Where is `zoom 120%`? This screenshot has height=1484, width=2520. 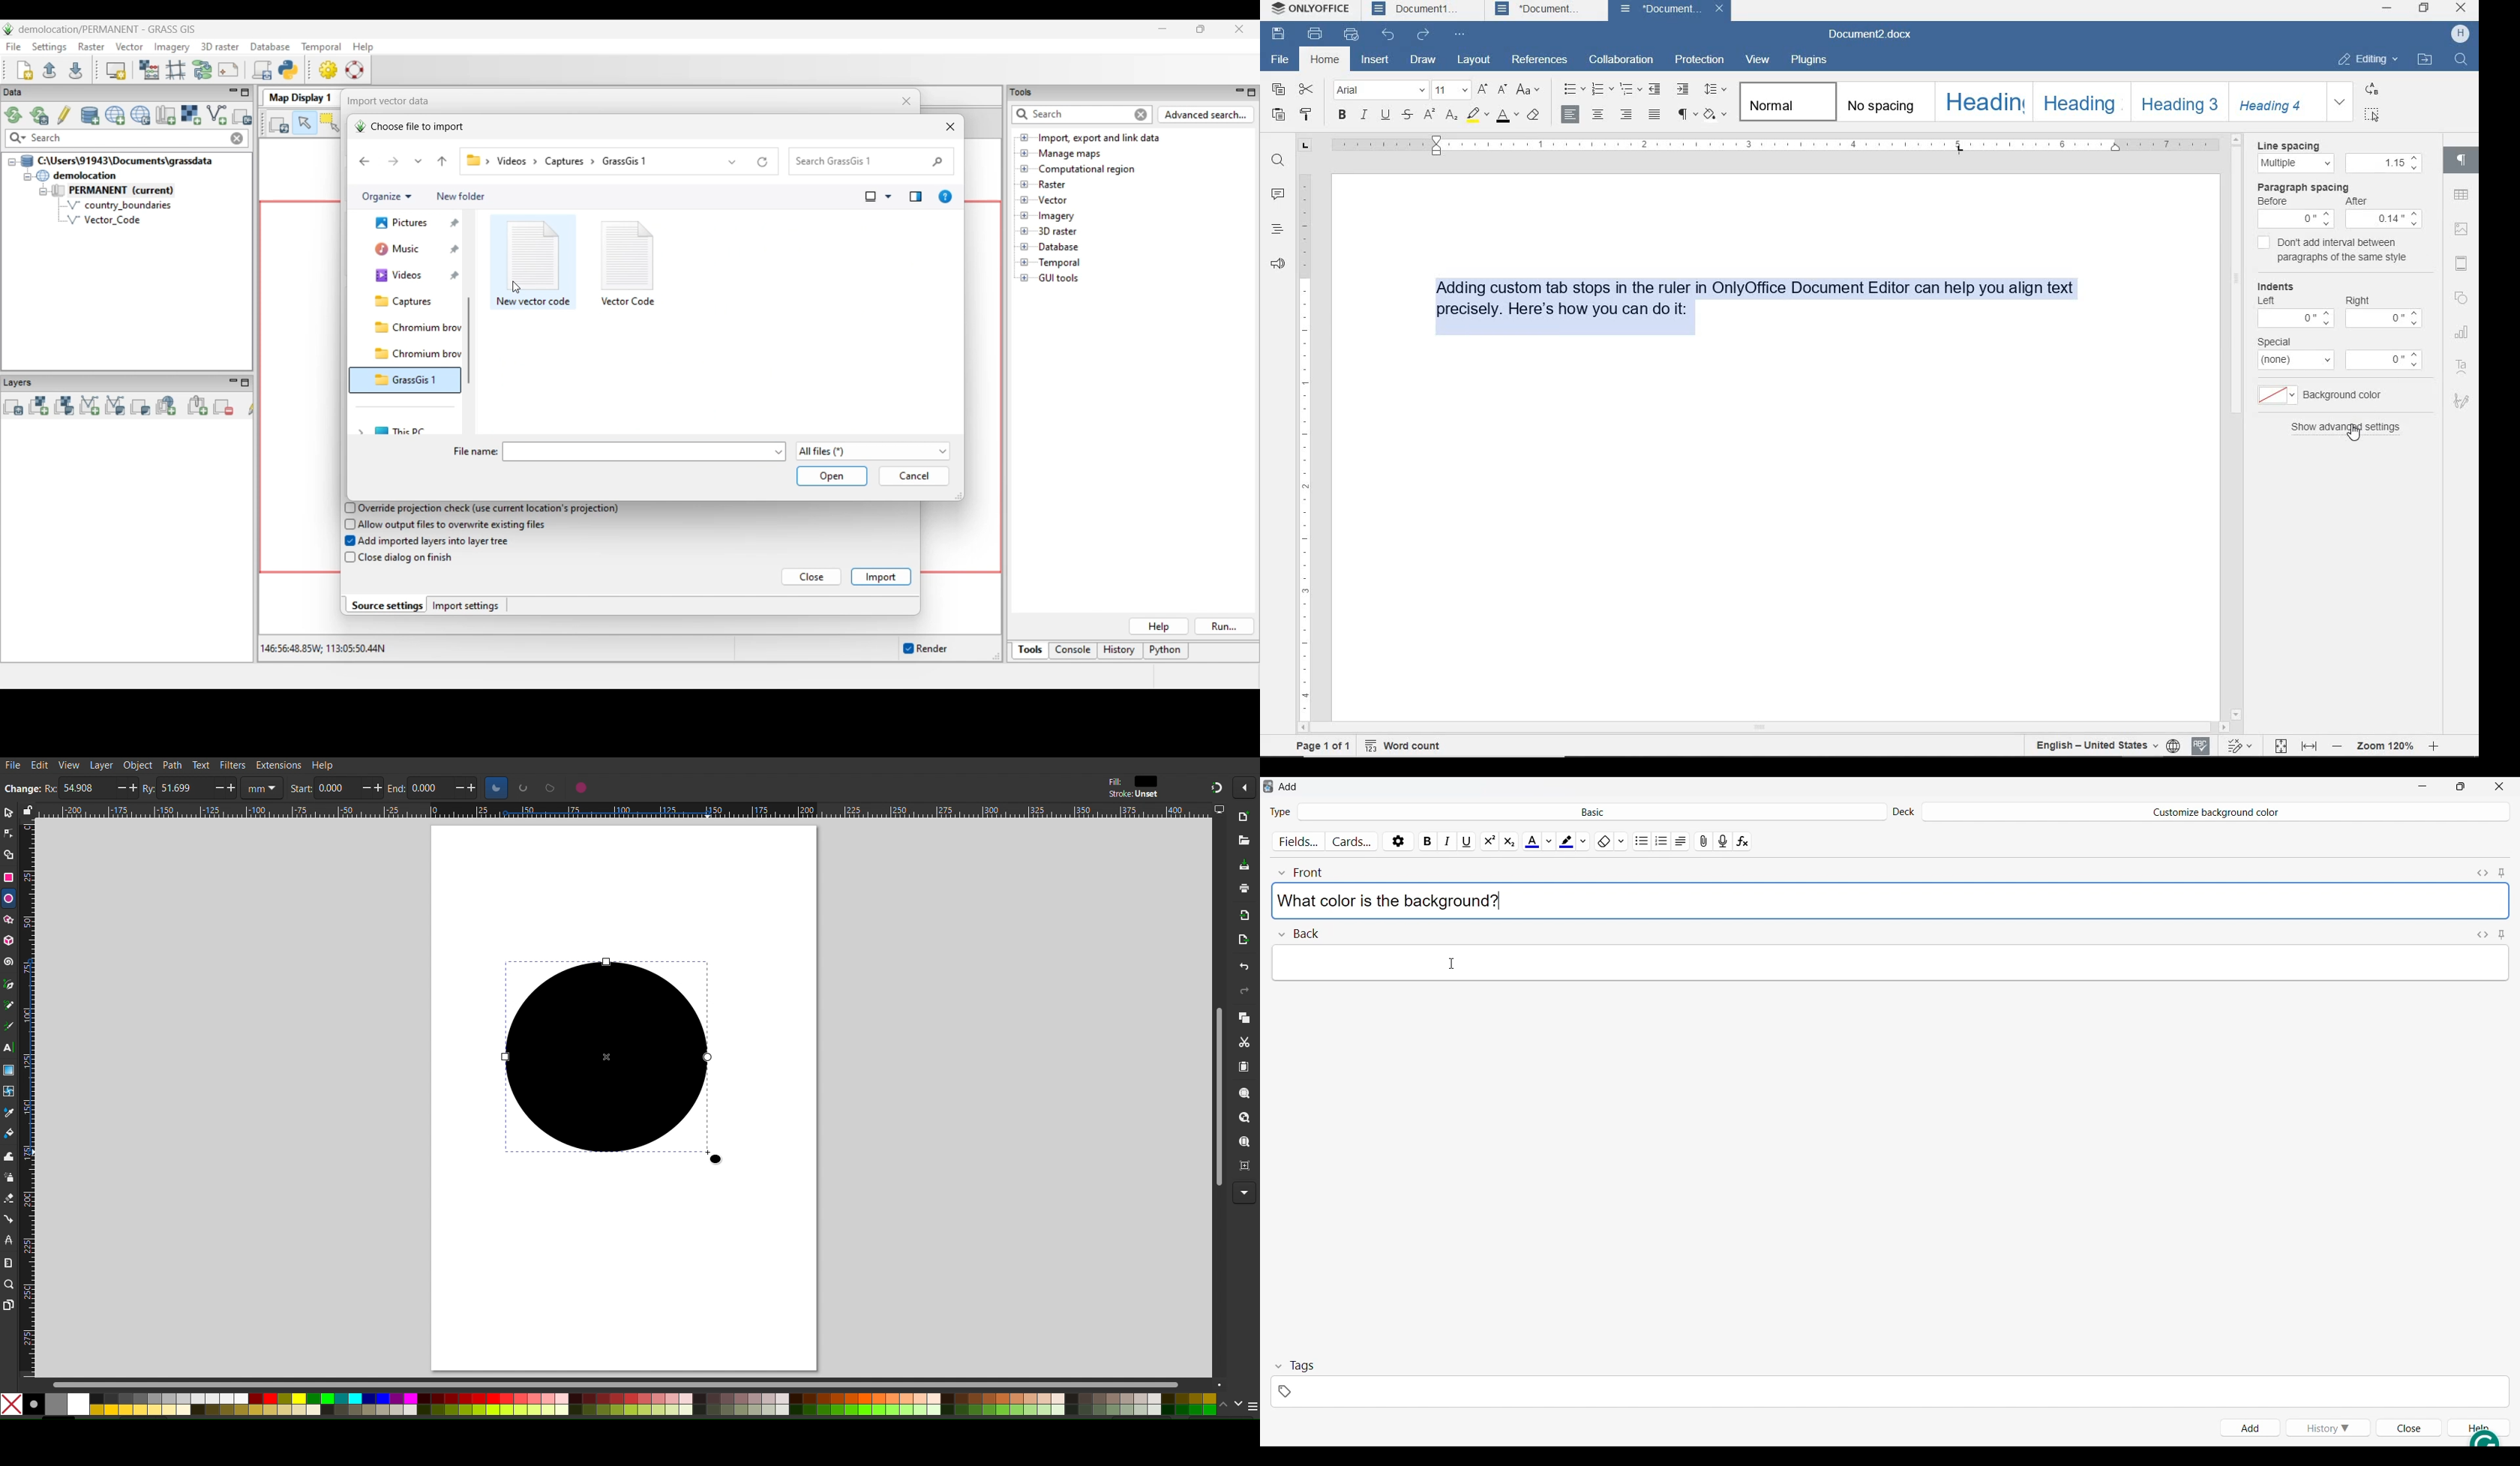 zoom 120% is located at coordinates (2386, 748).